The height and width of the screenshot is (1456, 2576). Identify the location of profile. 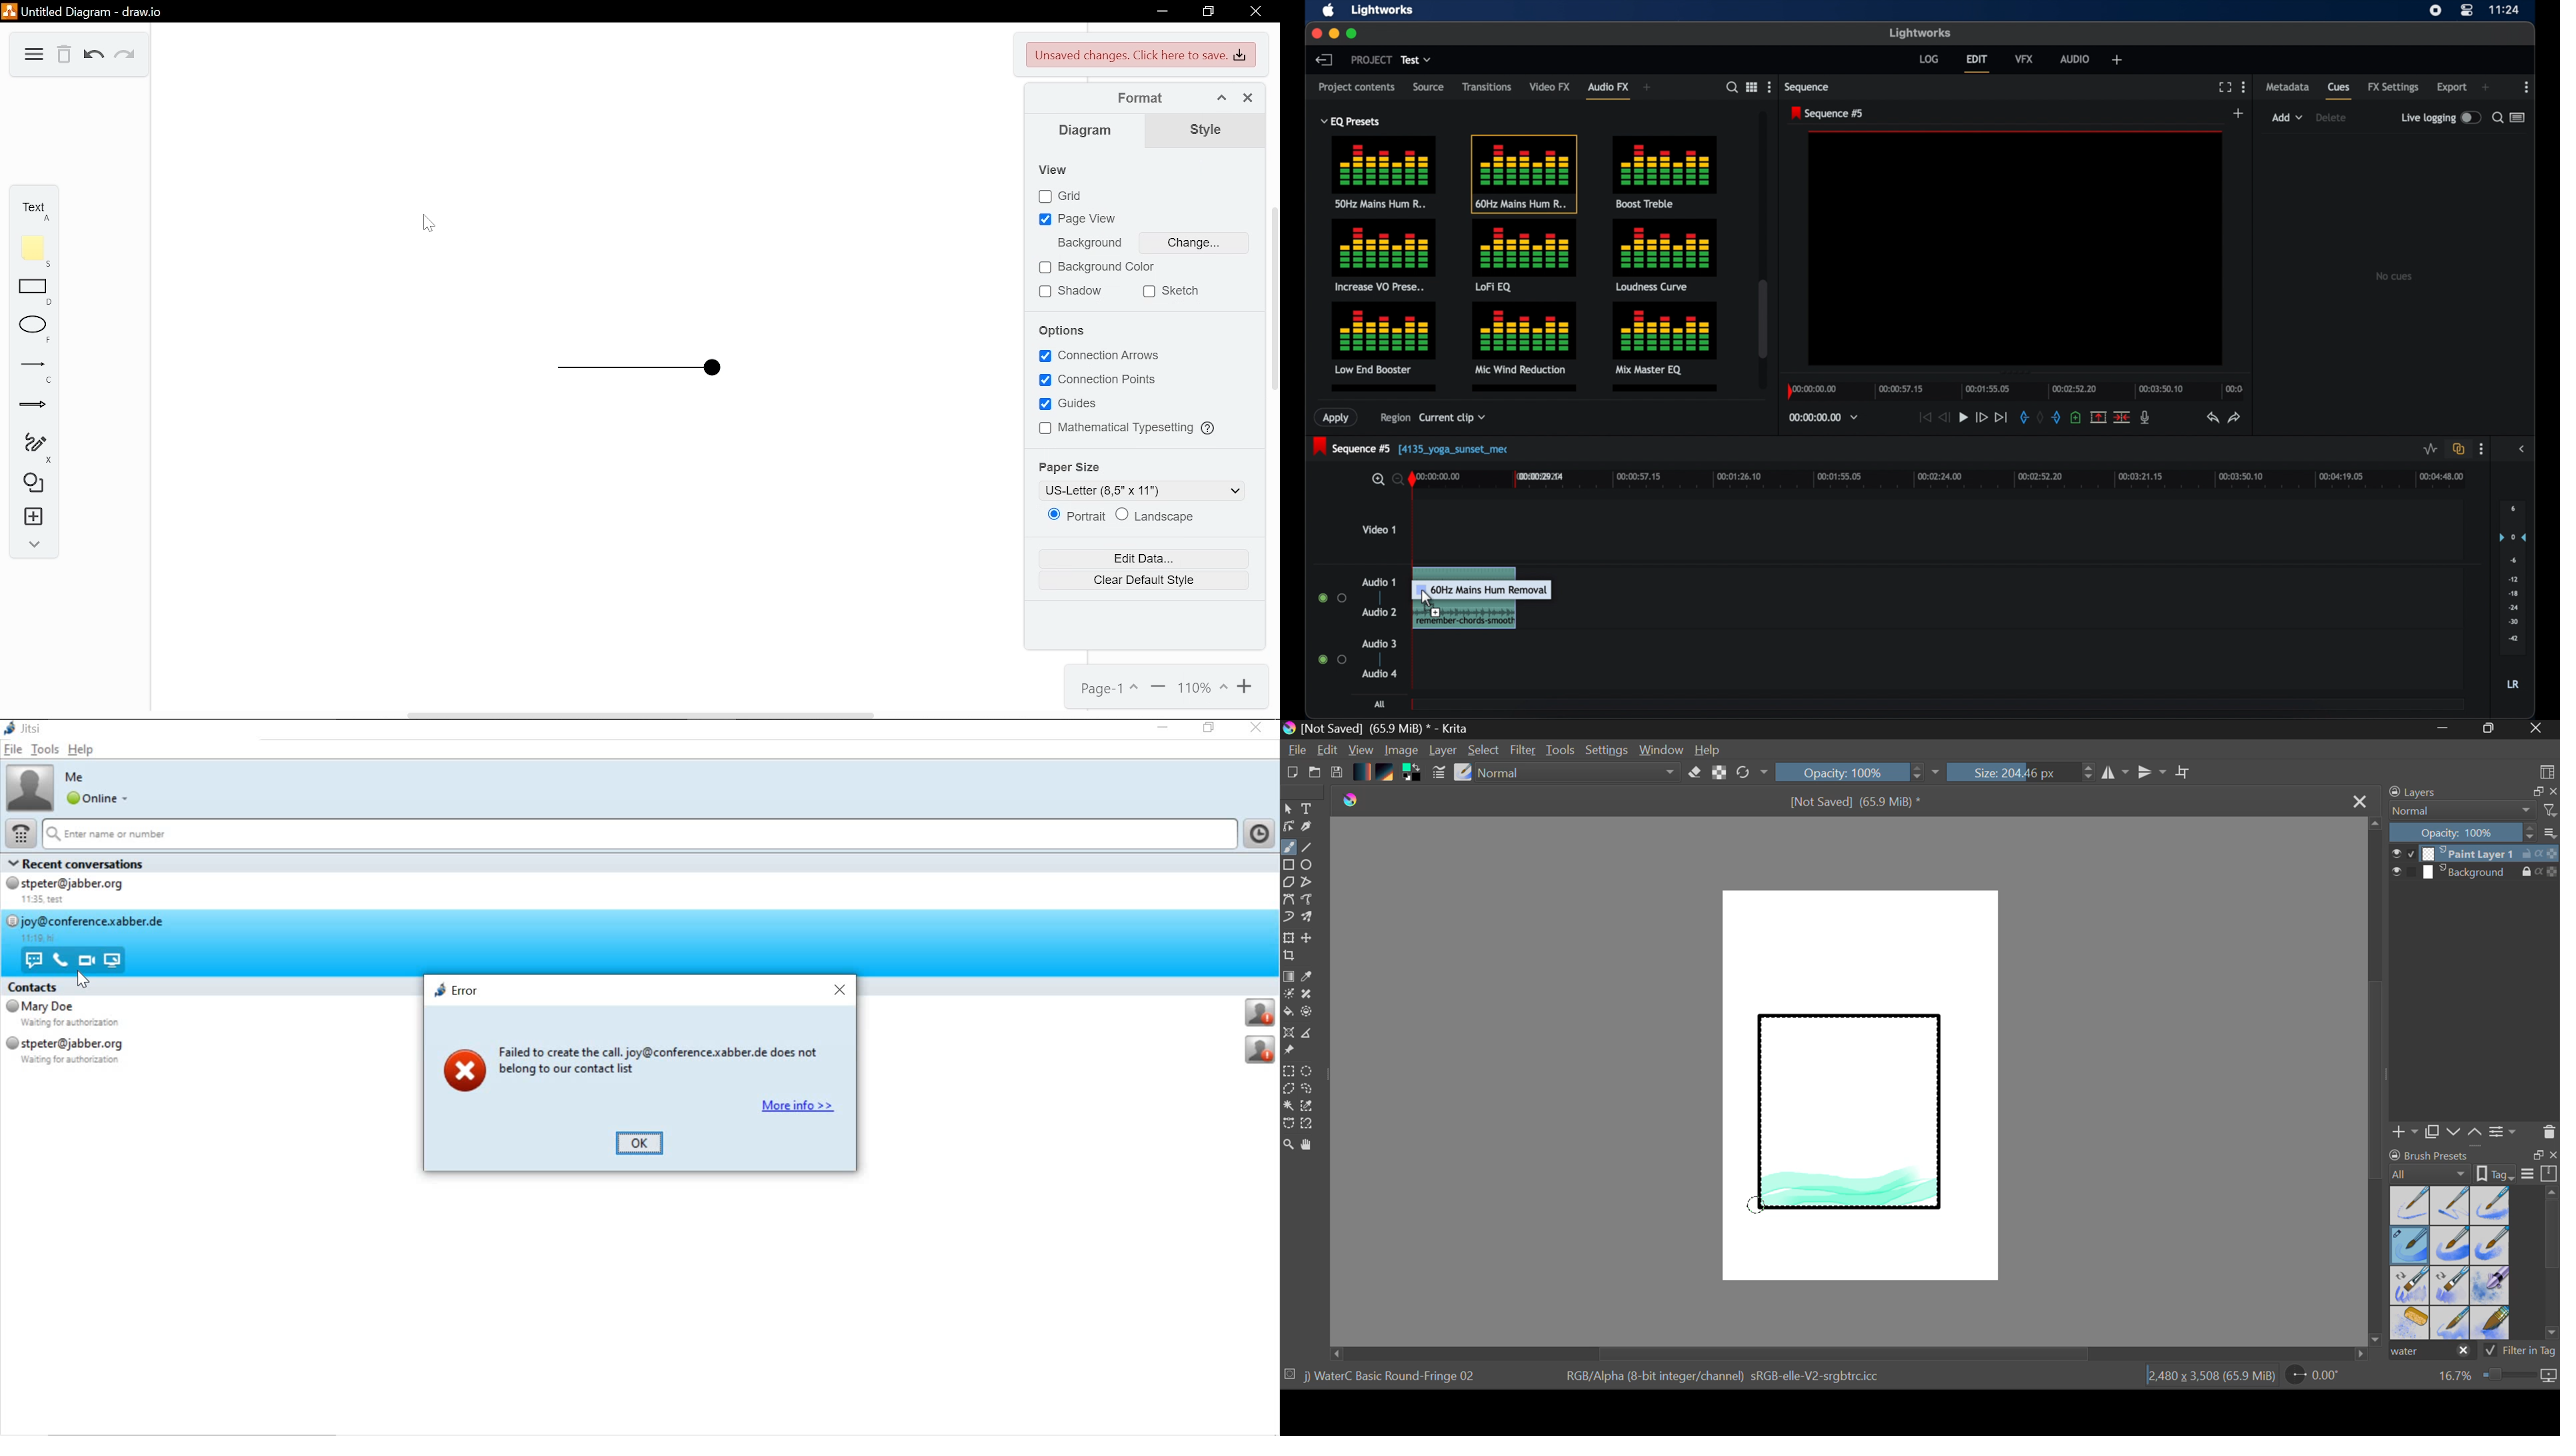
(1261, 1051).